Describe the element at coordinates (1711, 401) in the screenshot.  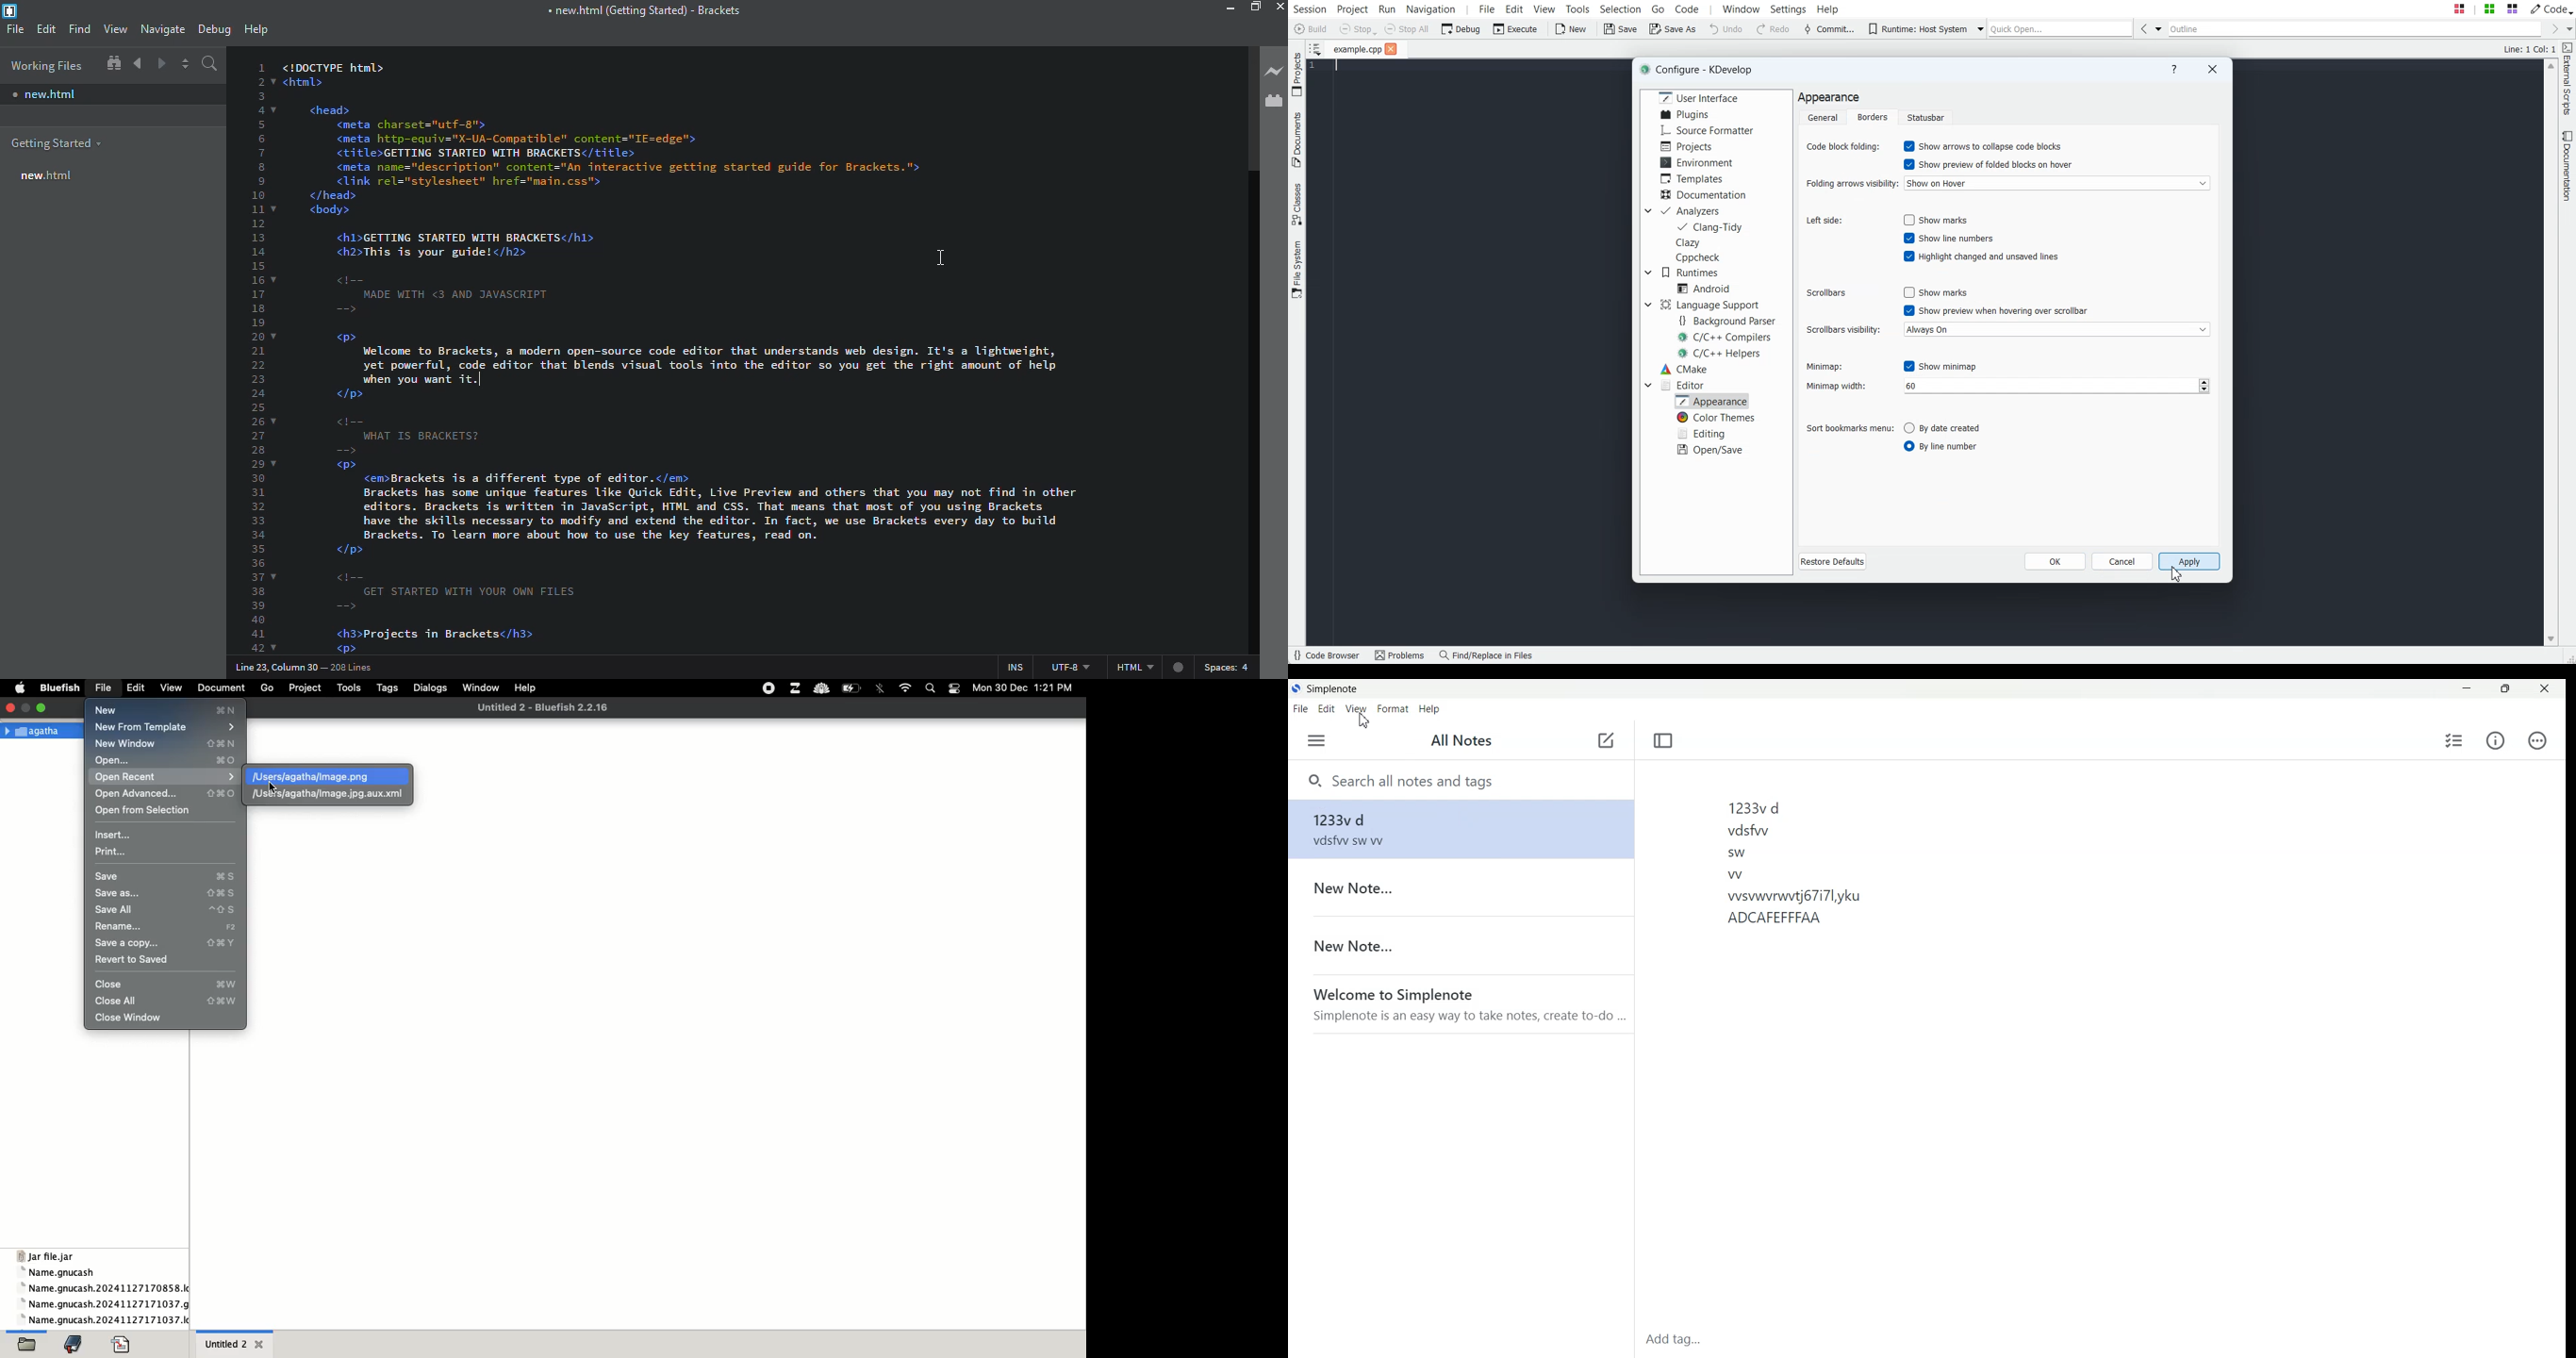
I see `Appearance selected` at that location.